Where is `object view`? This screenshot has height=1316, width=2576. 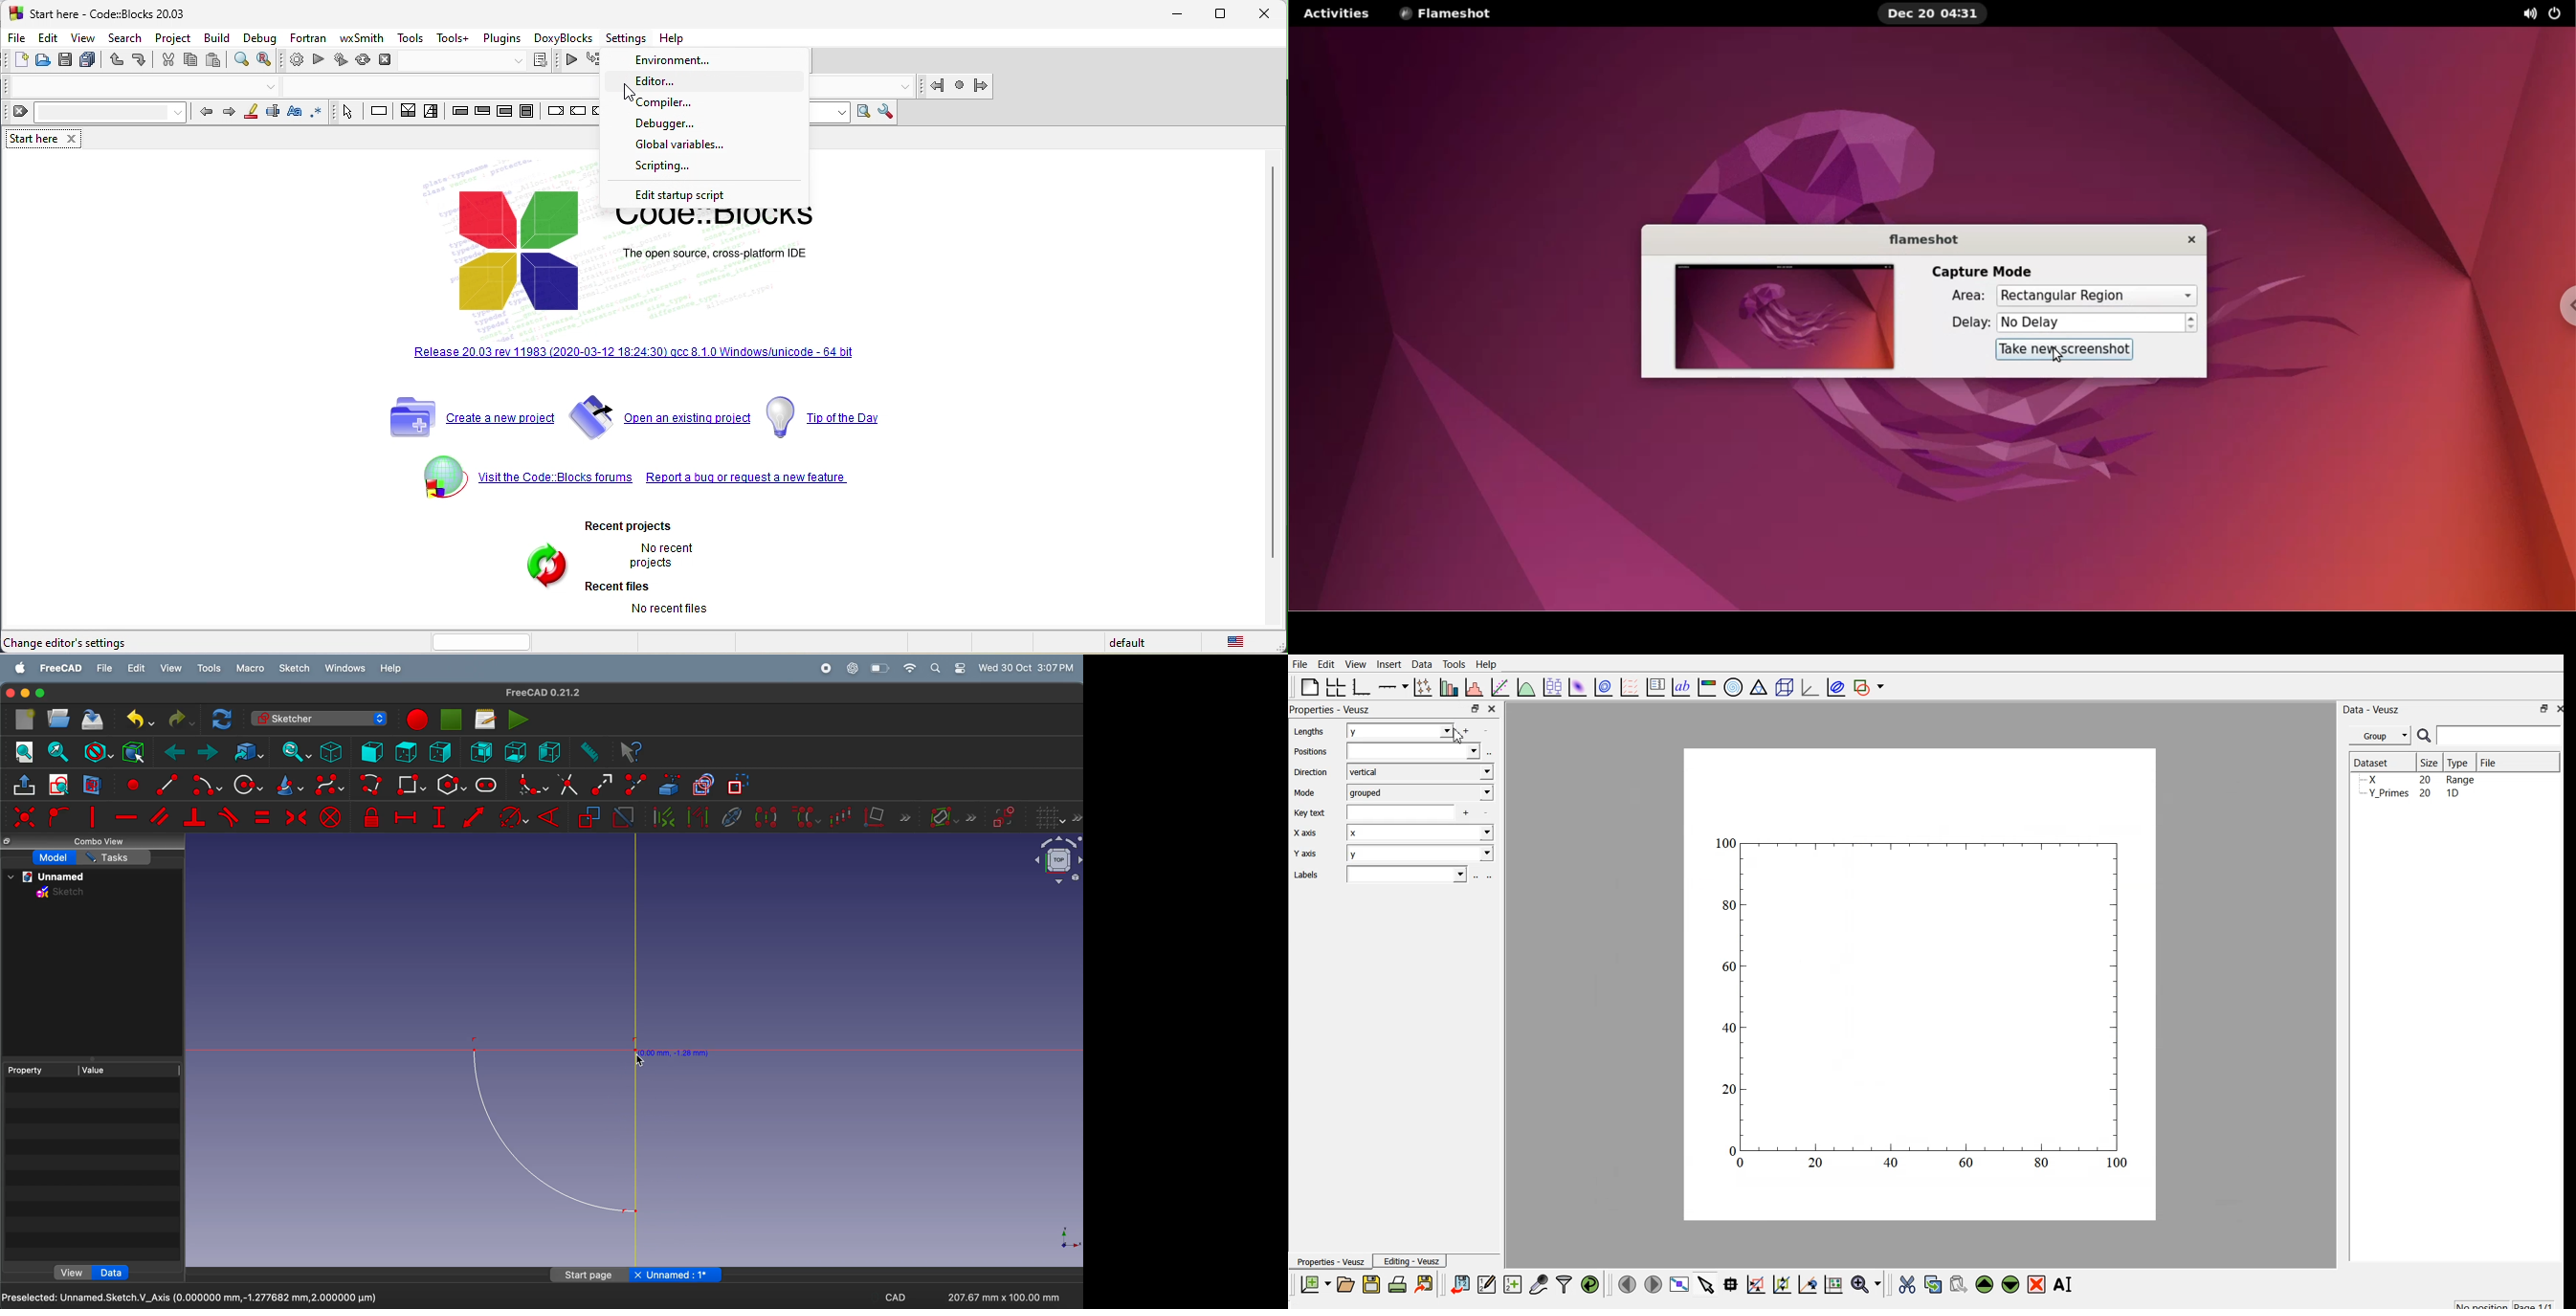 object view is located at coordinates (1050, 862).